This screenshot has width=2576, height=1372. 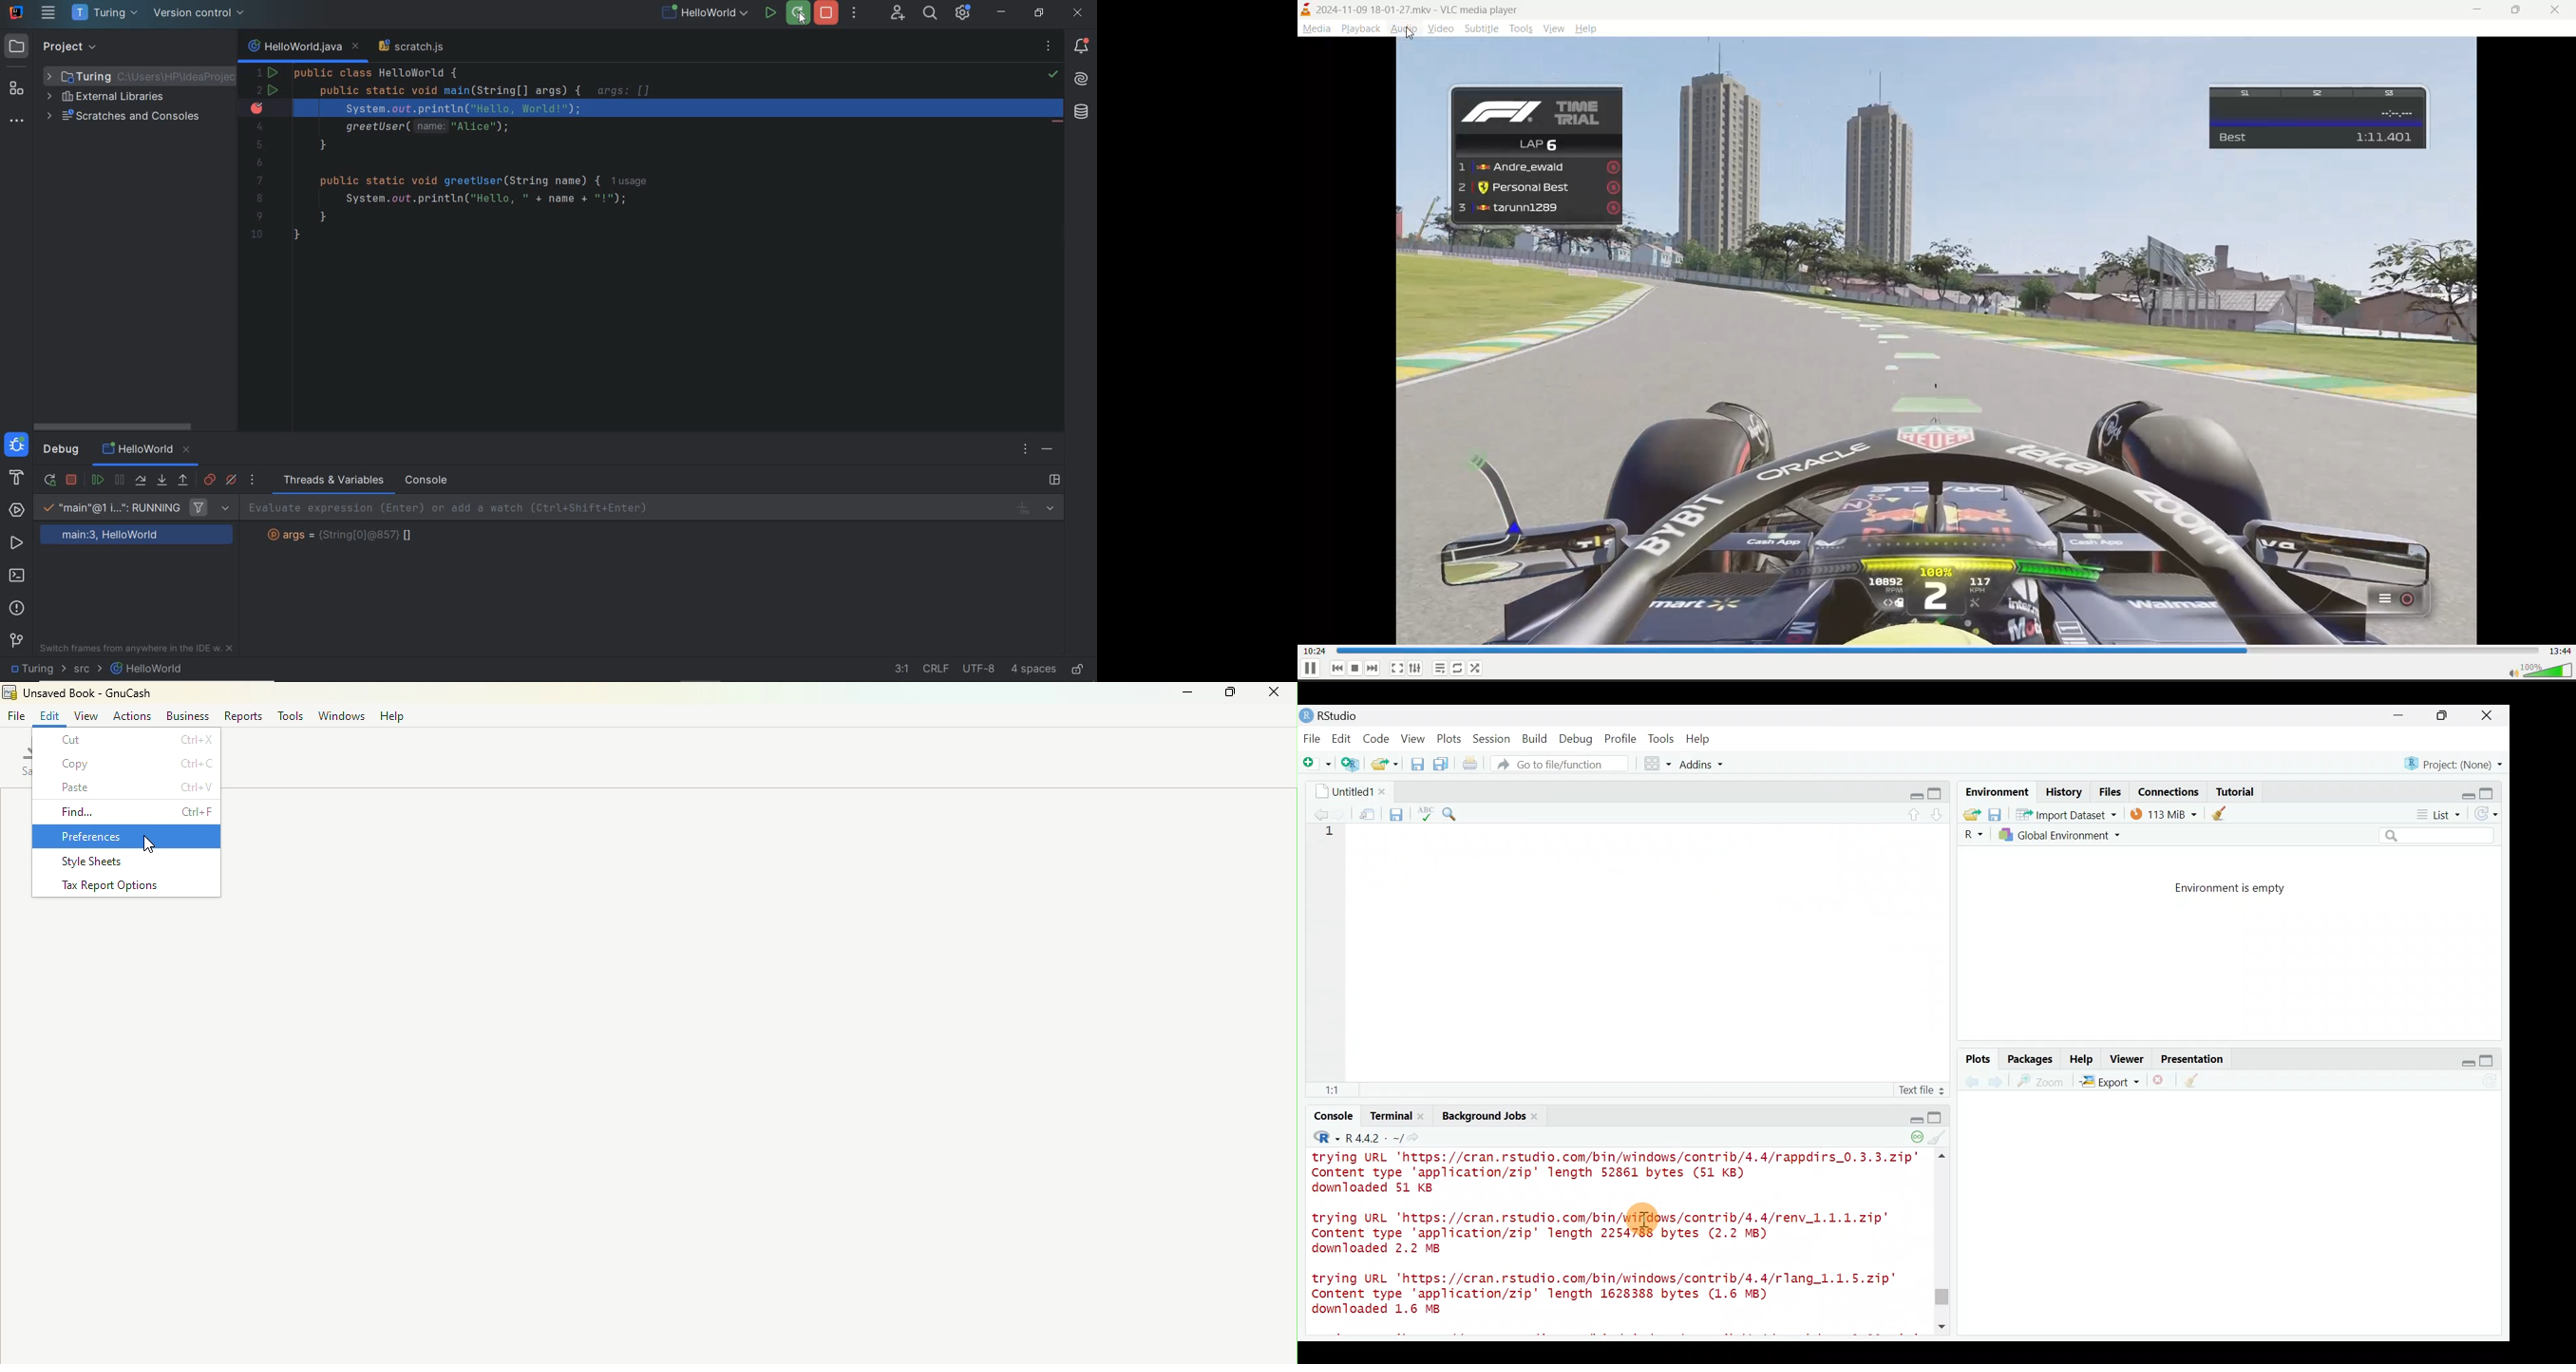 I want to click on find/replace, so click(x=1450, y=811).